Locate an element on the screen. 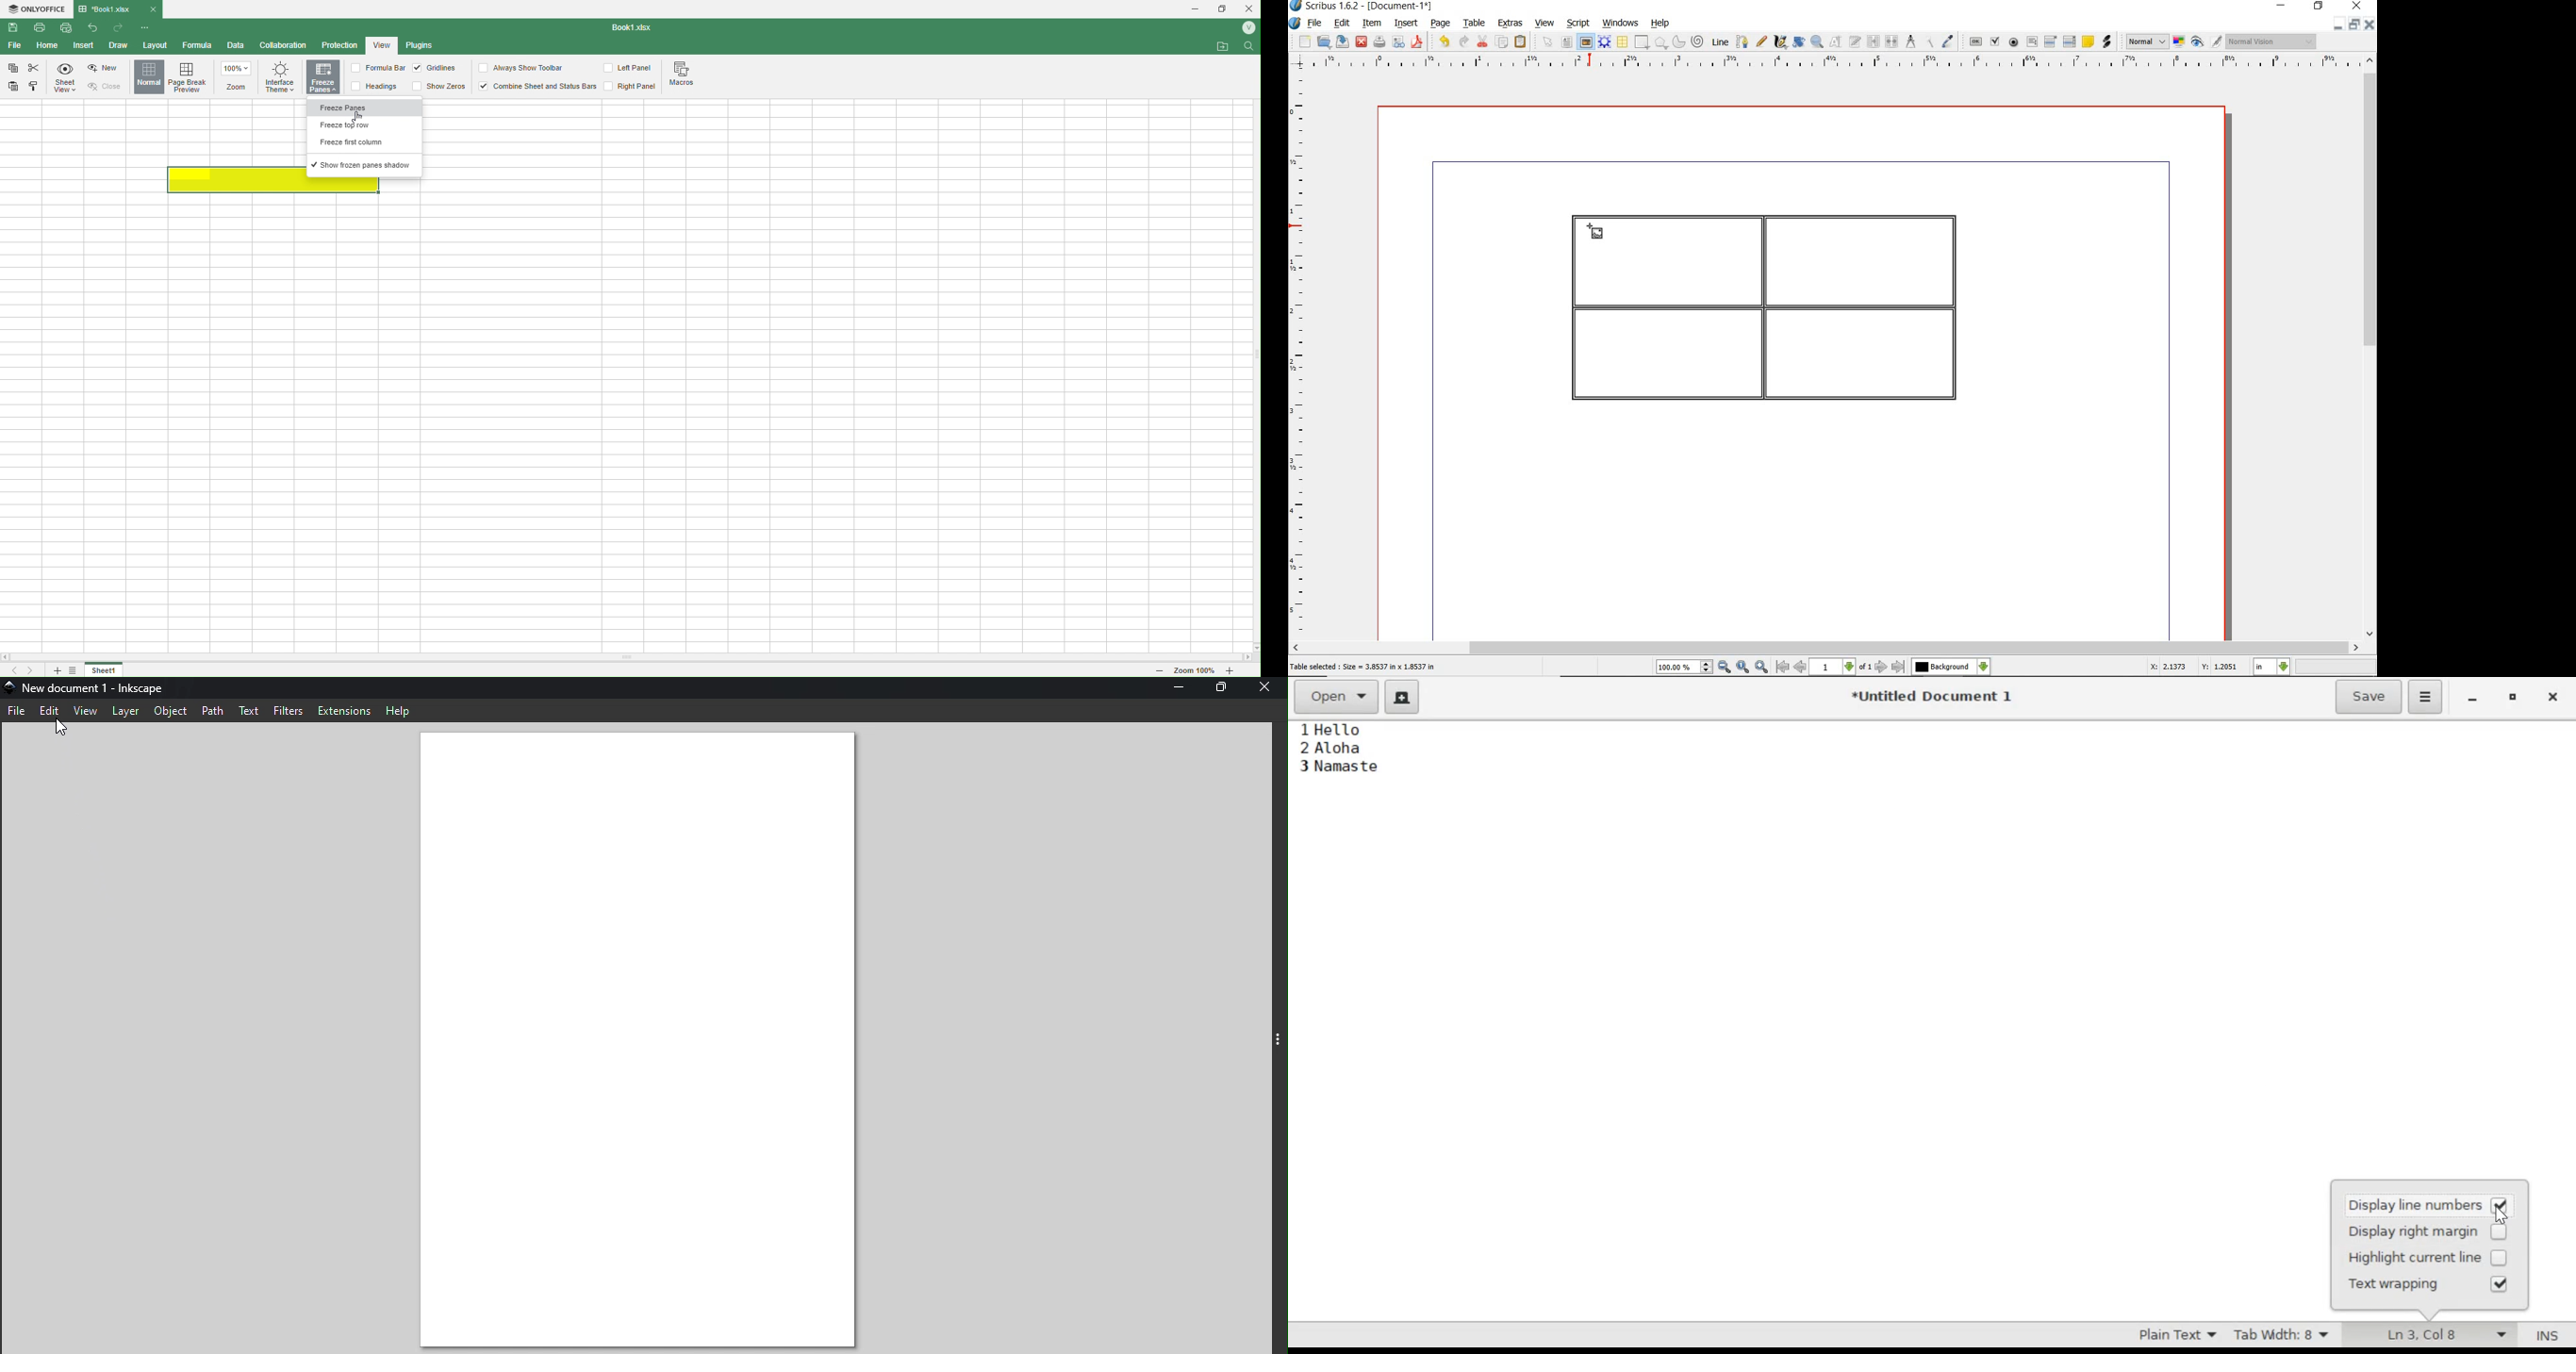 The width and height of the screenshot is (2576, 1372). Text is located at coordinates (250, 708).